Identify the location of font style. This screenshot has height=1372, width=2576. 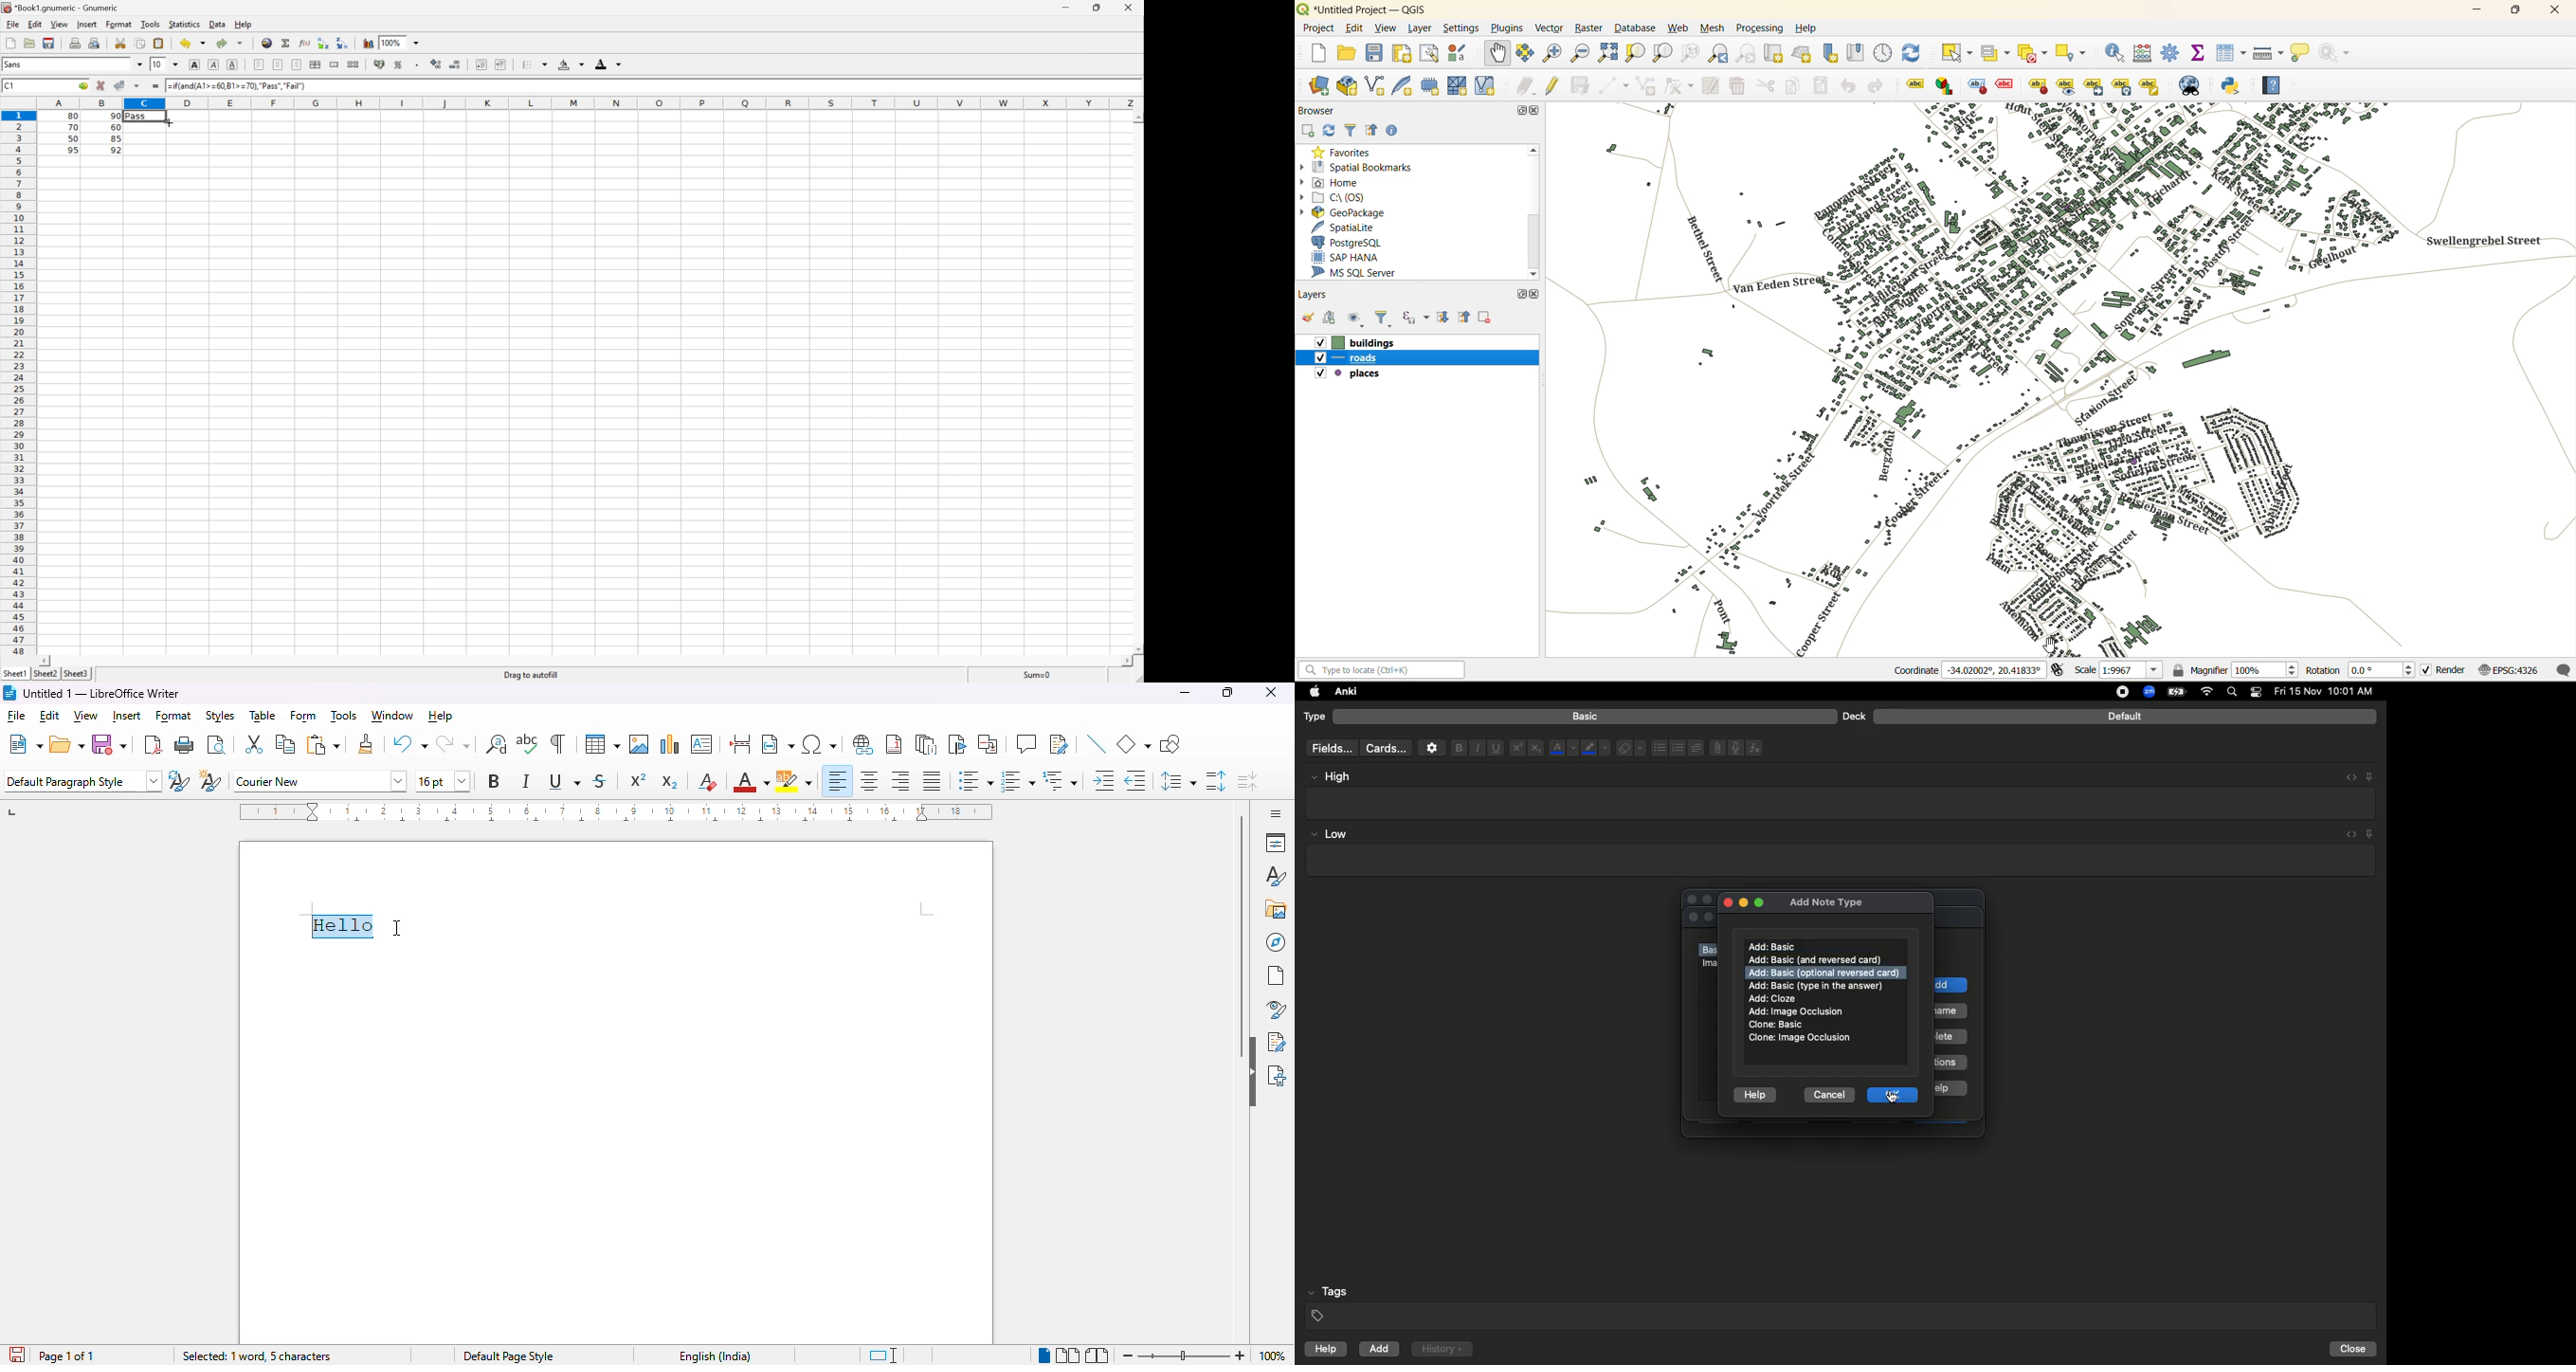
(320, 780).